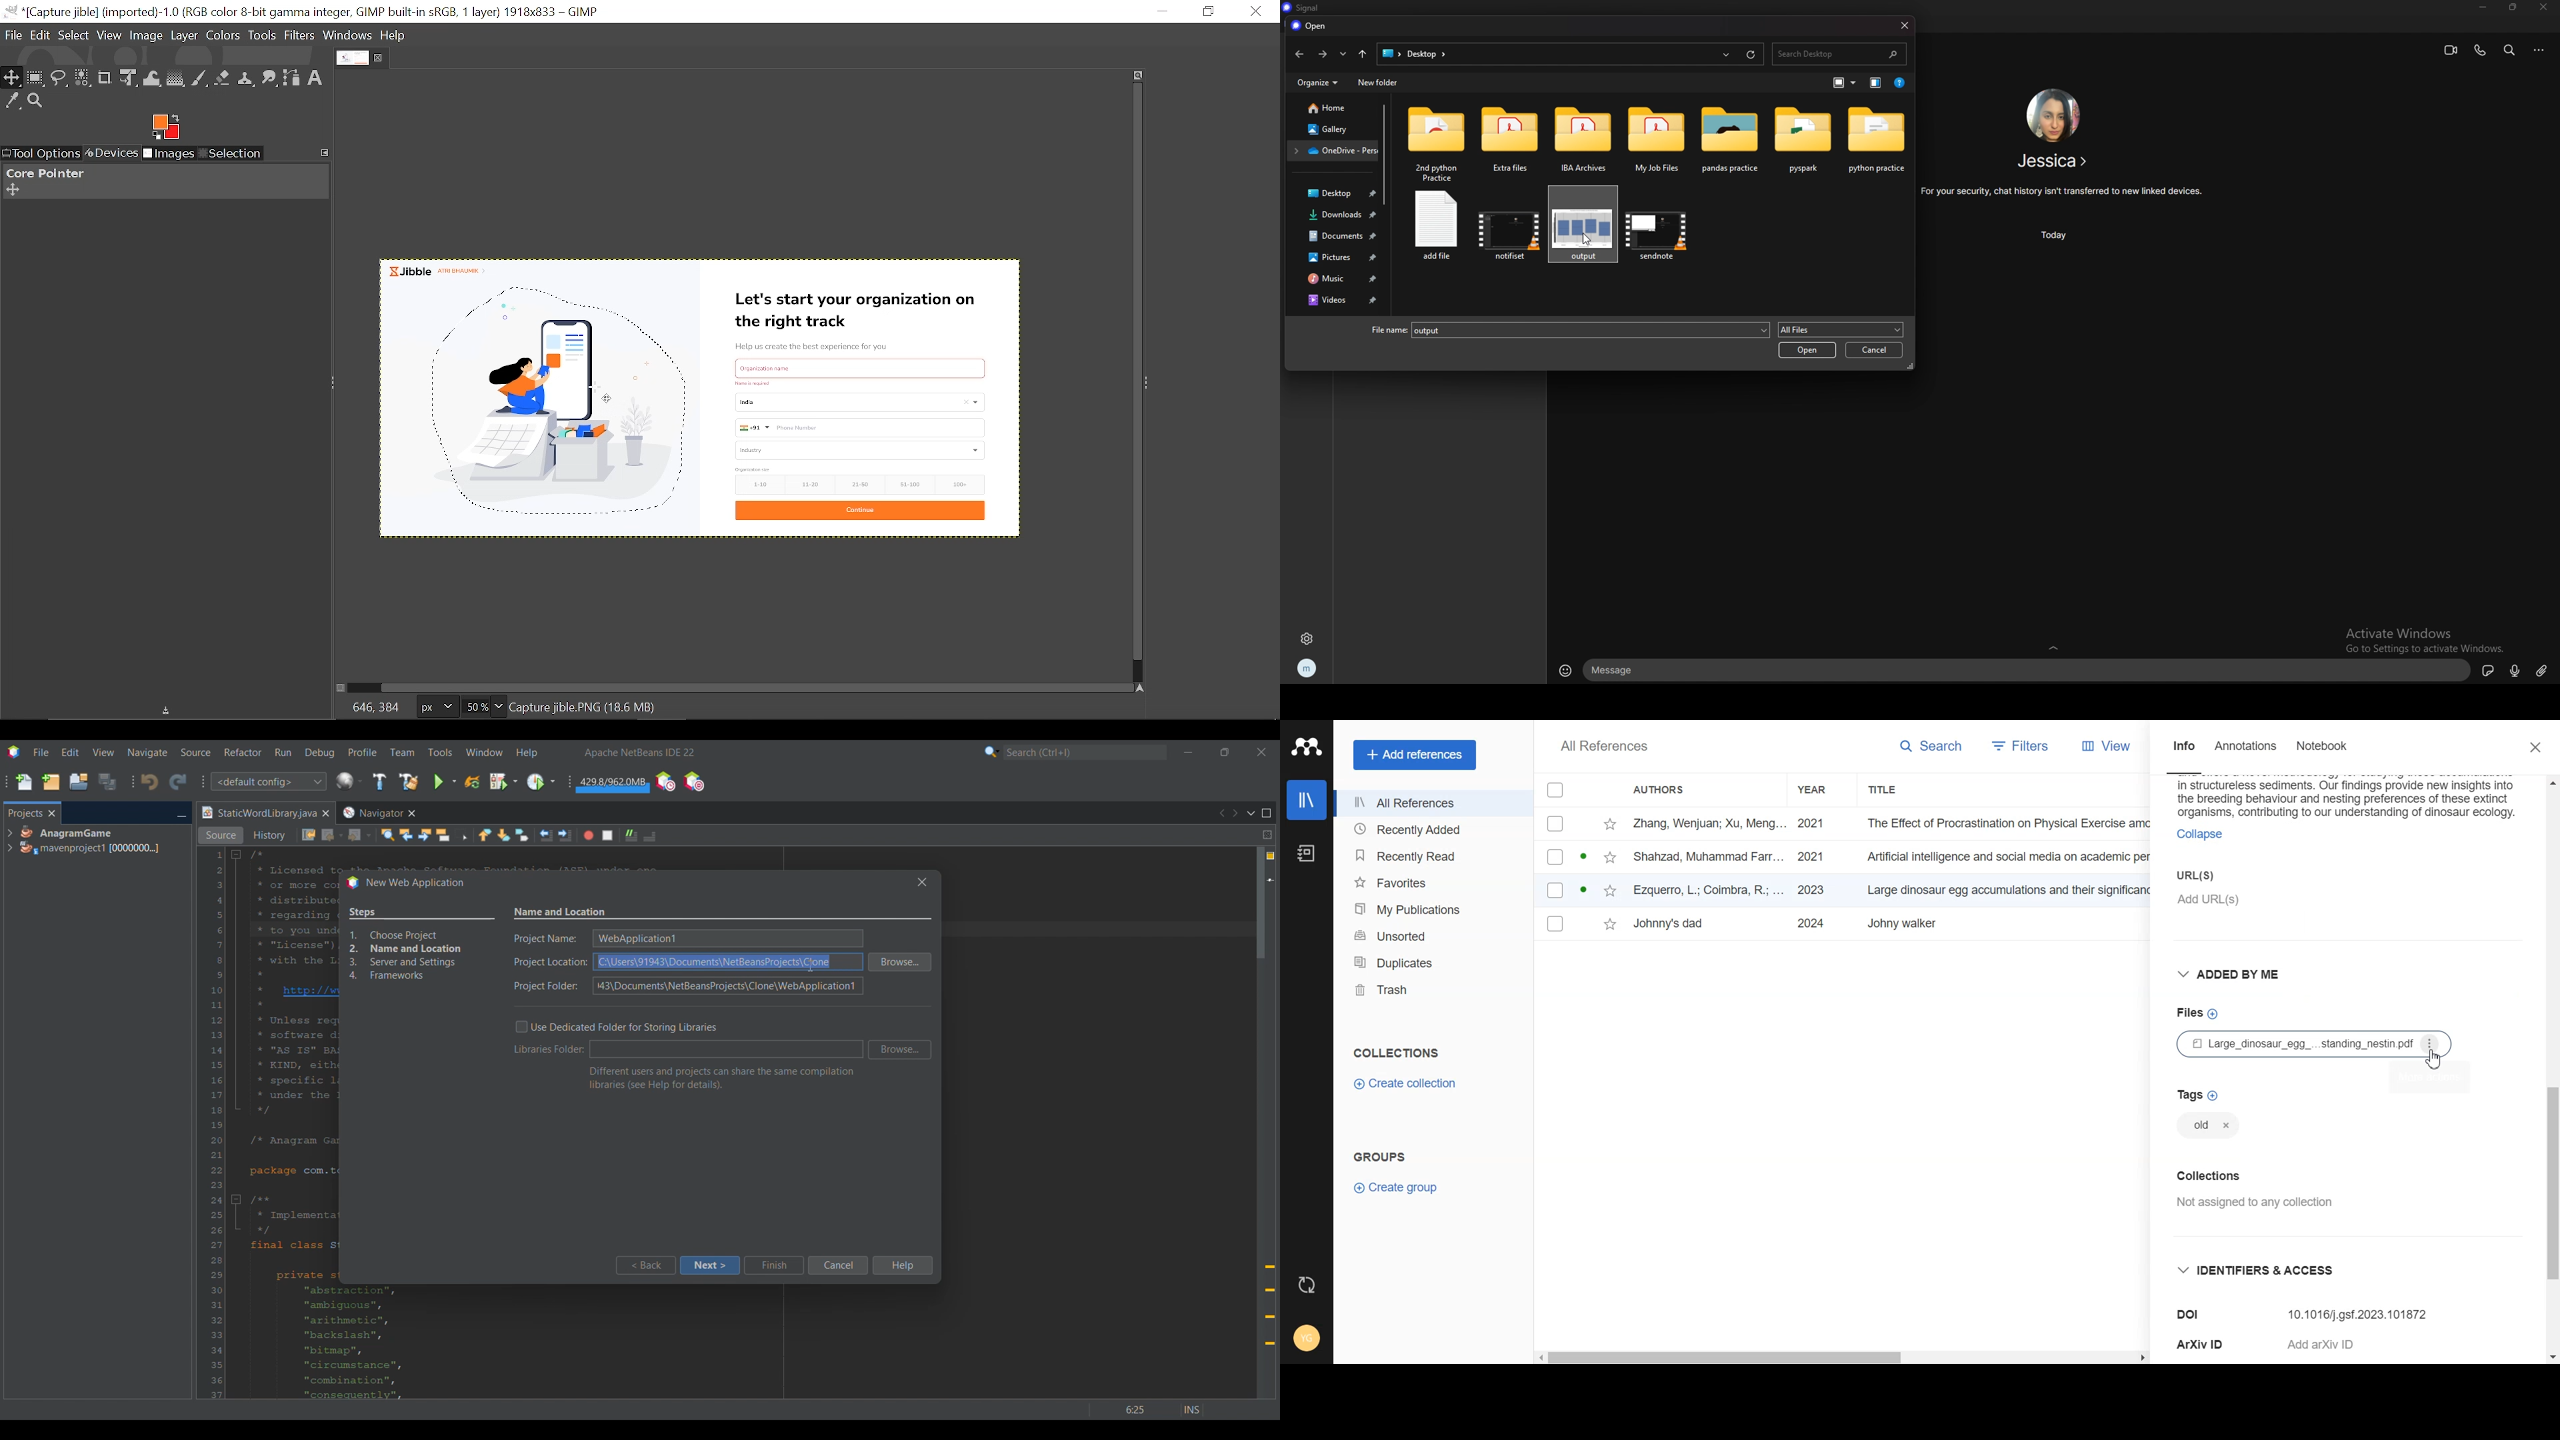  What do you see at coordinates (41, 37) in the screenshot?
I see `Edit` at bounding box center [41, 37].